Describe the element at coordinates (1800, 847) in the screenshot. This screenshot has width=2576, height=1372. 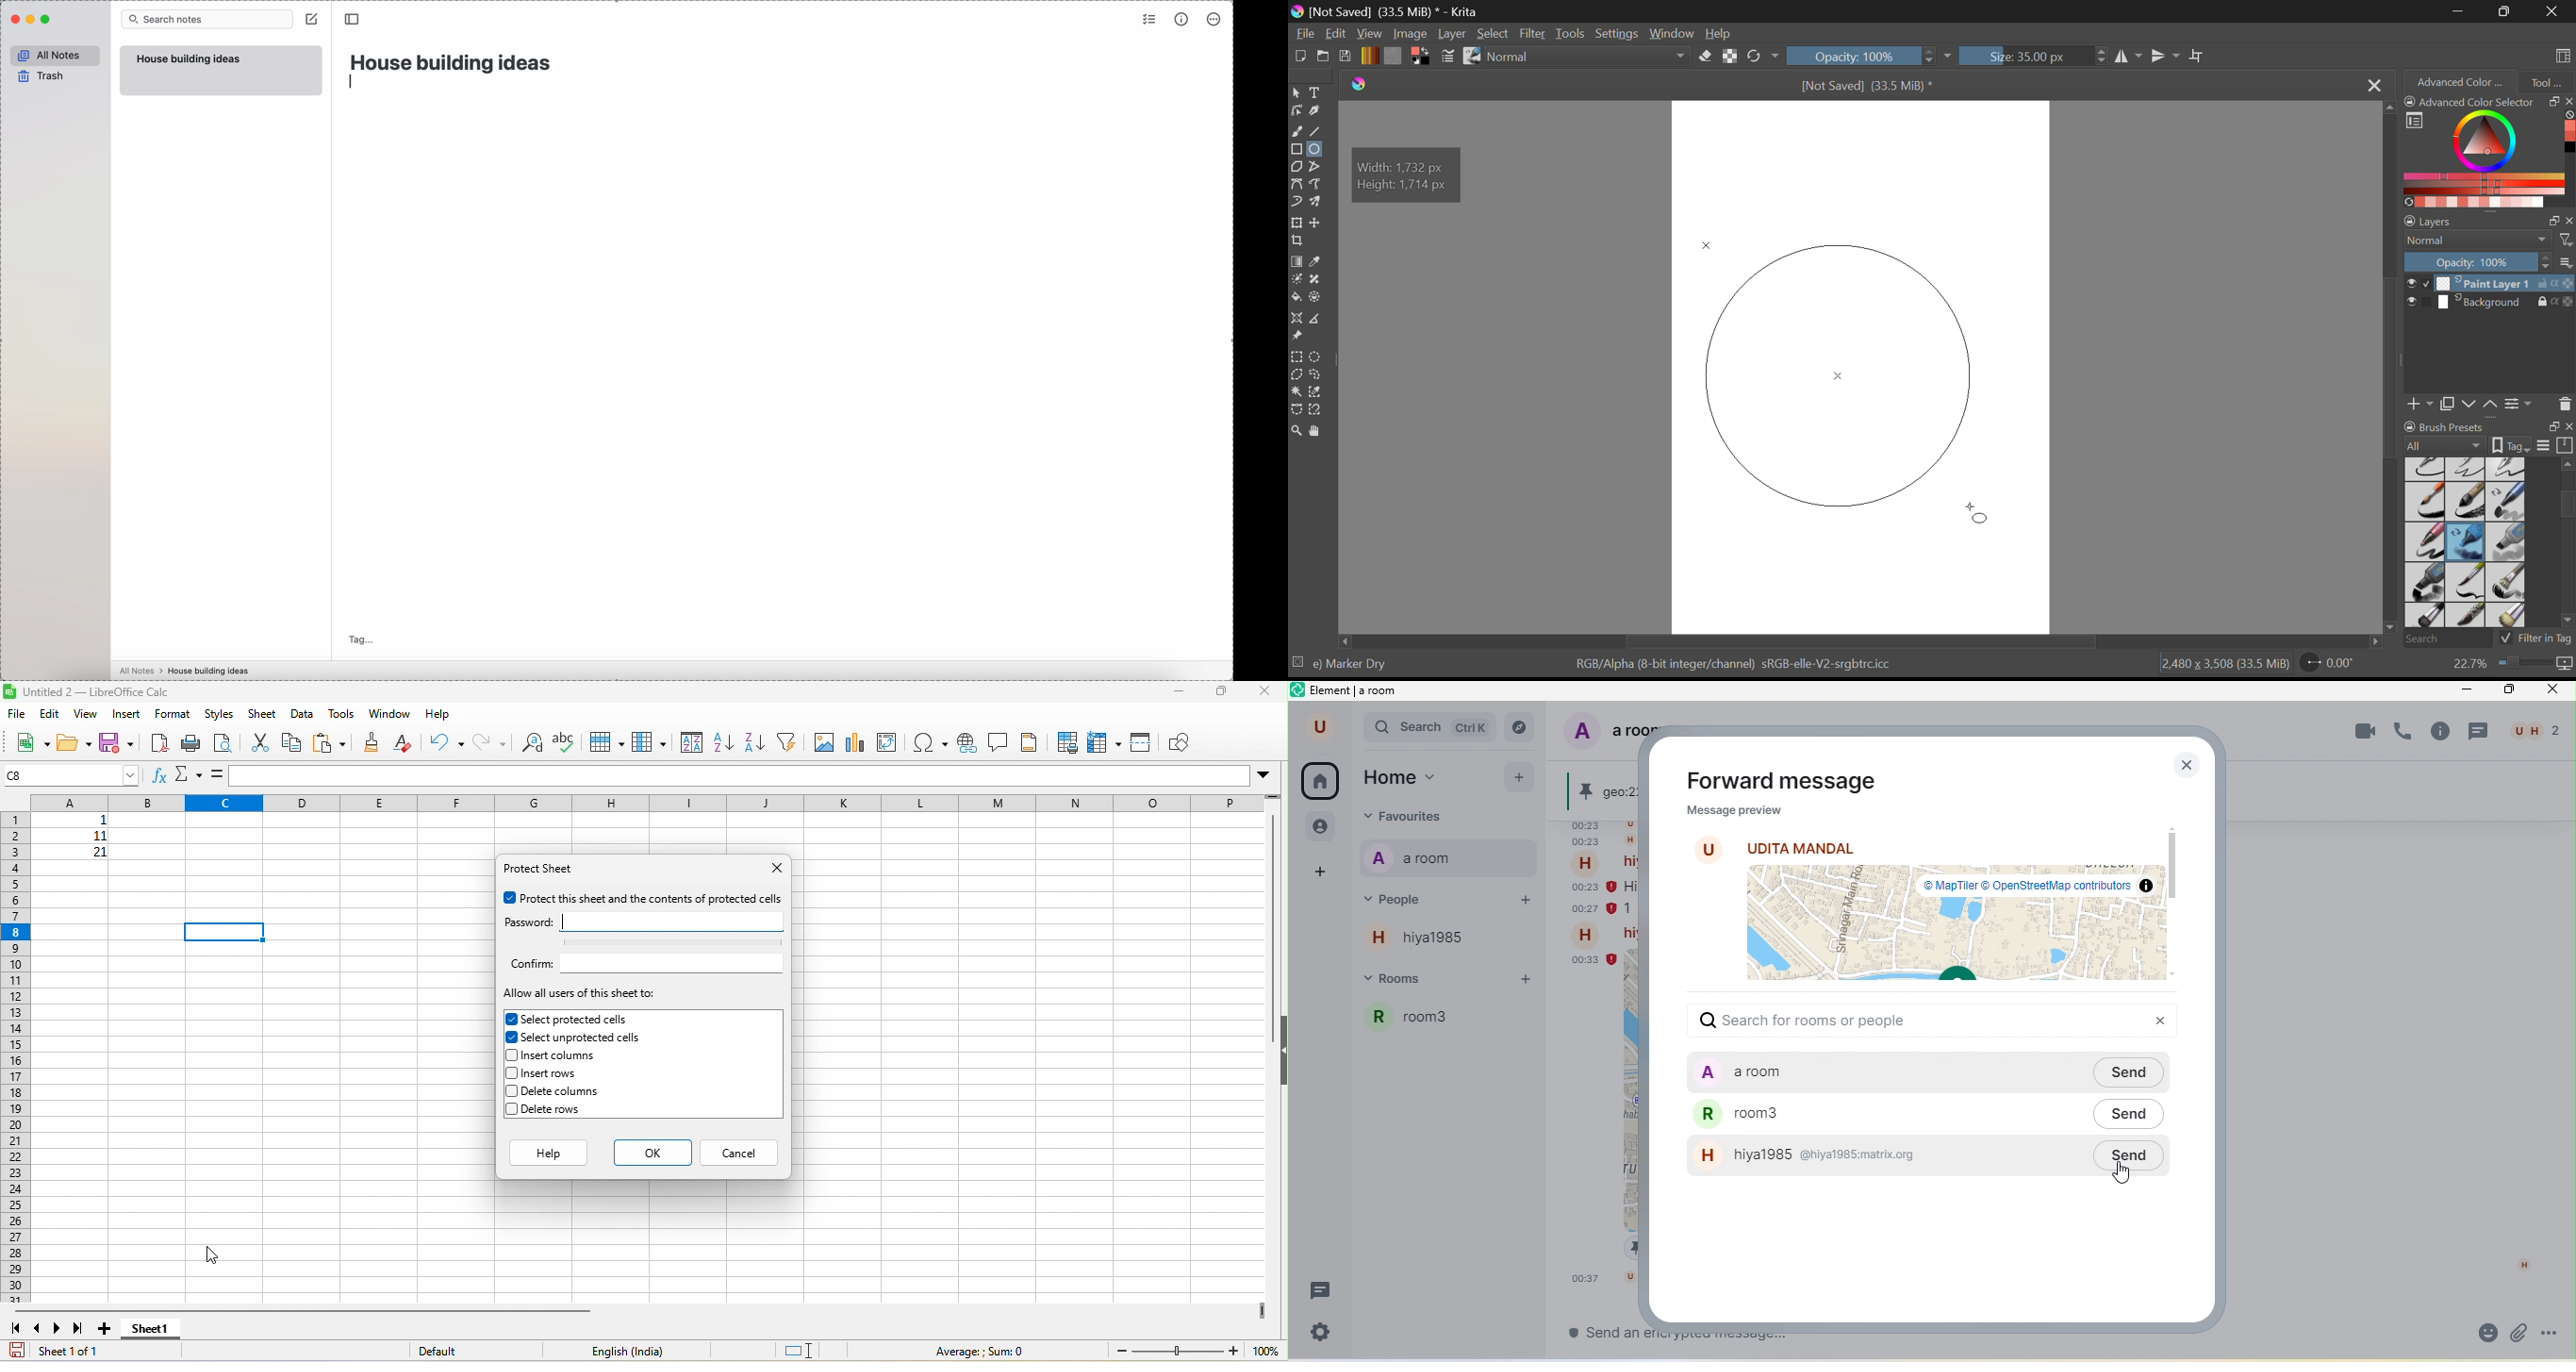
I see `udita mandal` at that location.